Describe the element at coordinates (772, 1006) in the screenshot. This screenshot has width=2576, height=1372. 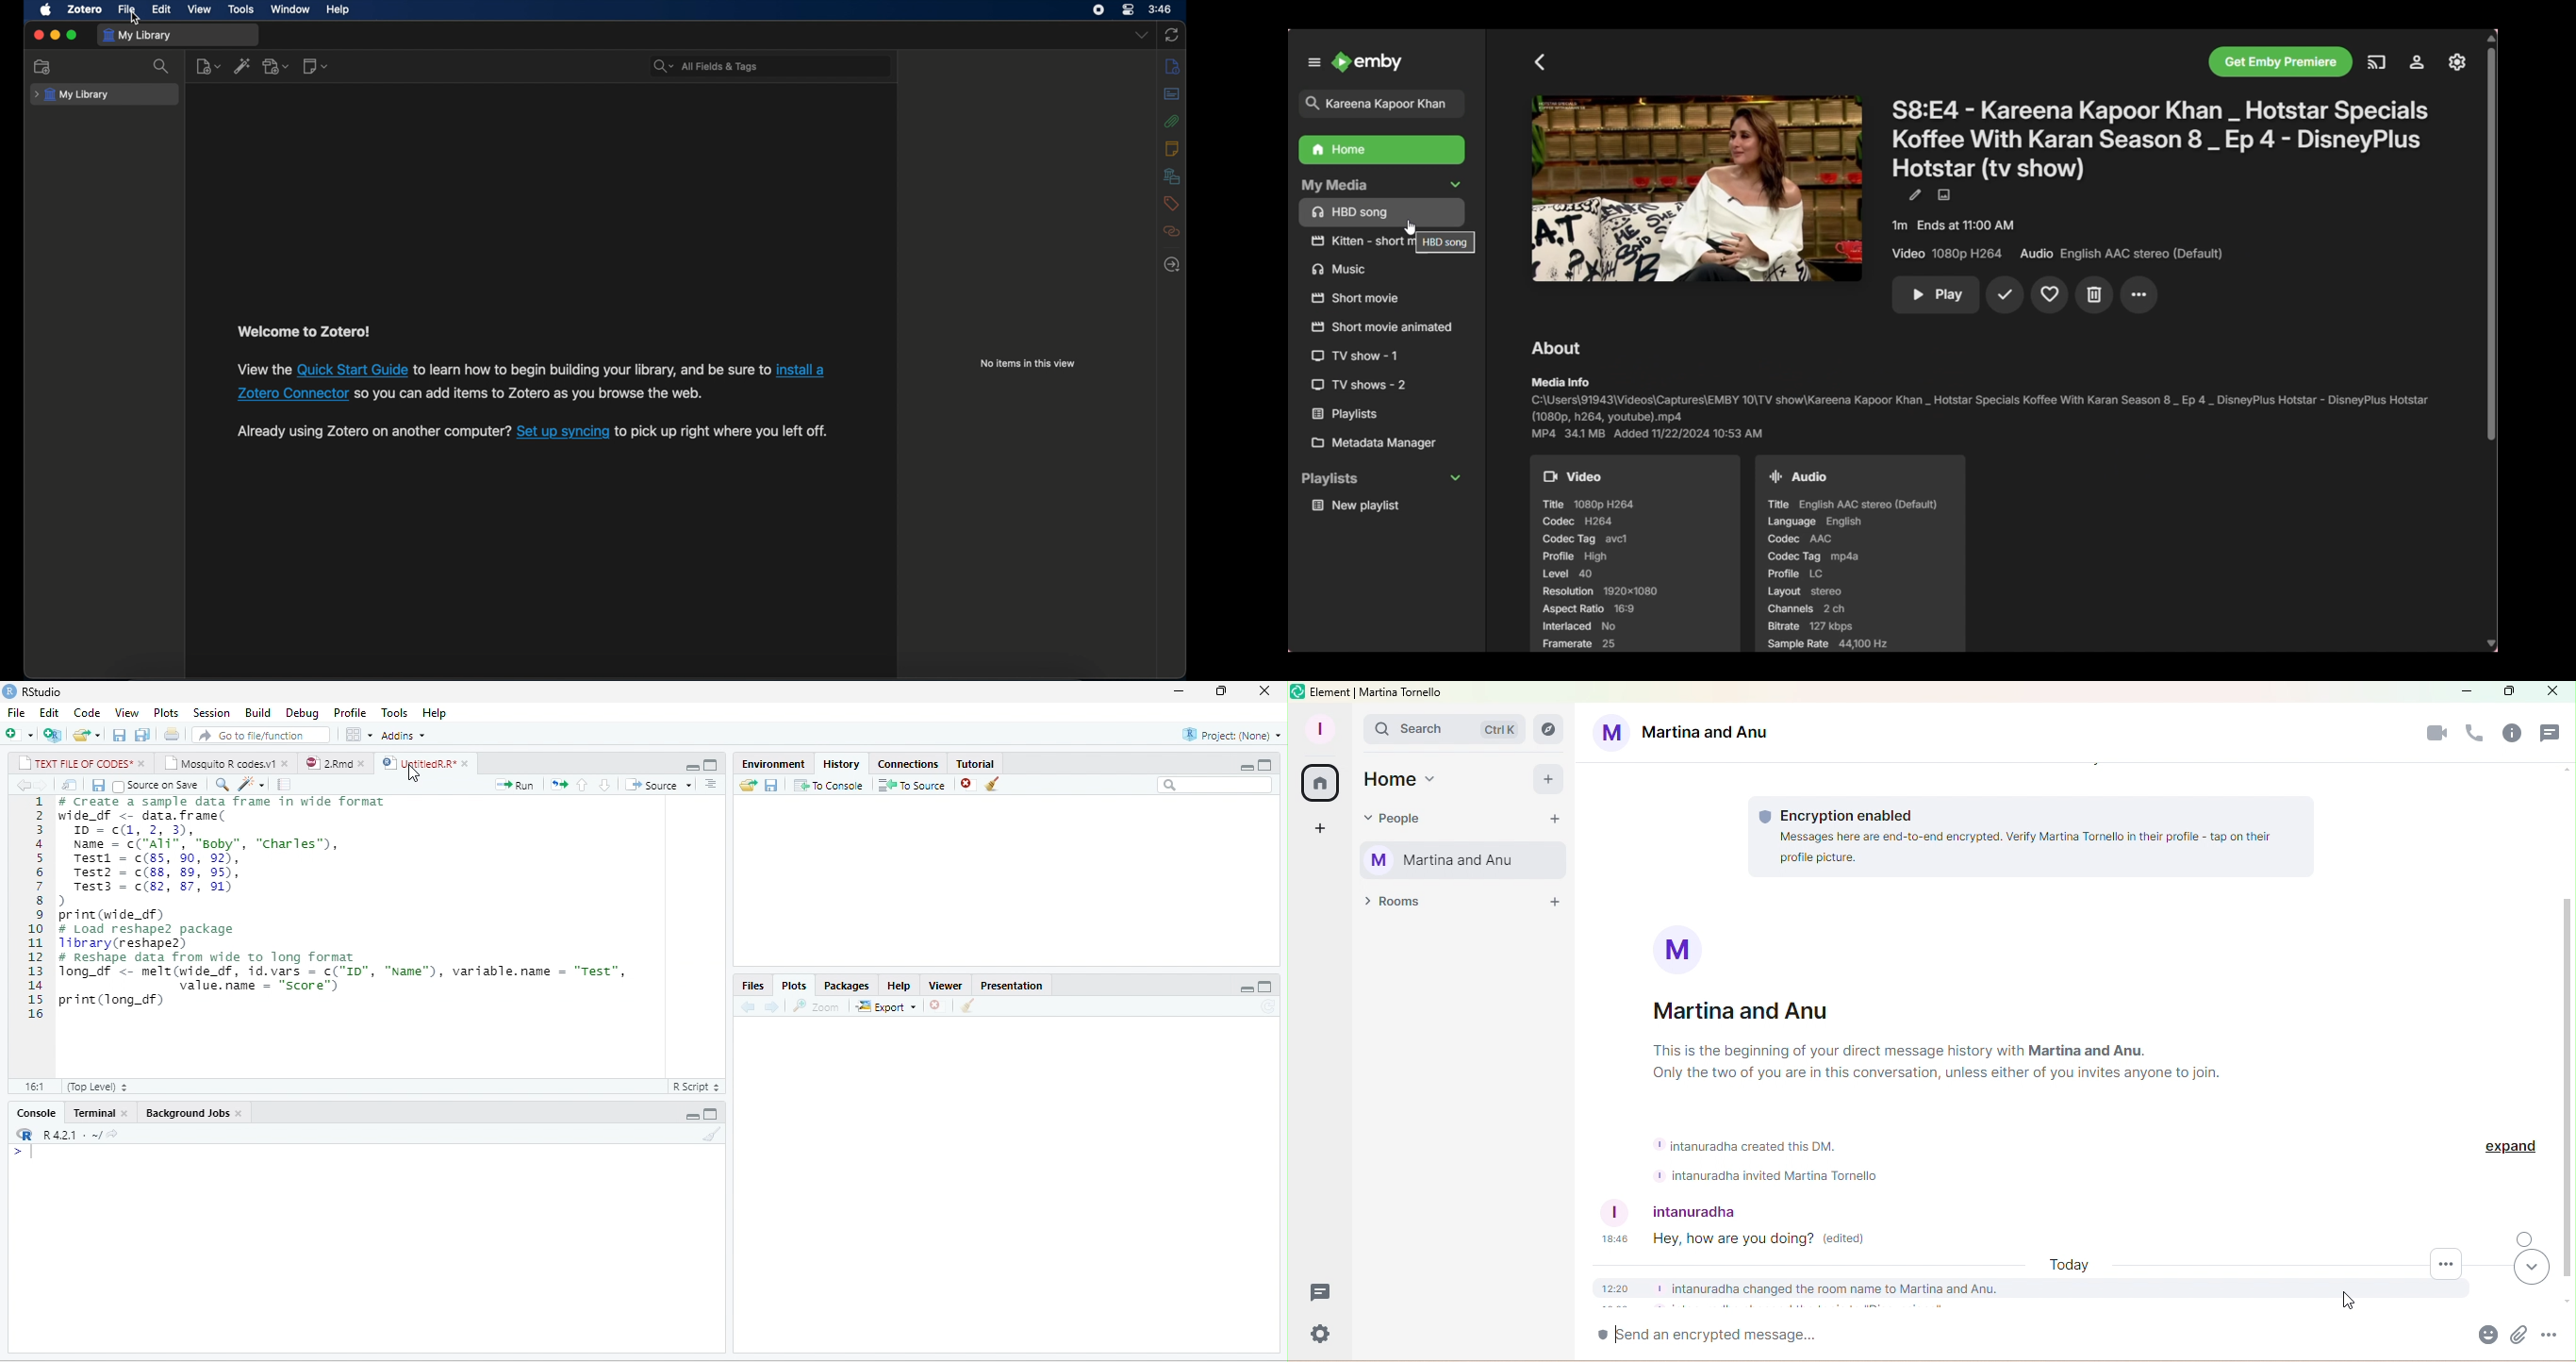
I see `forward` at that location.